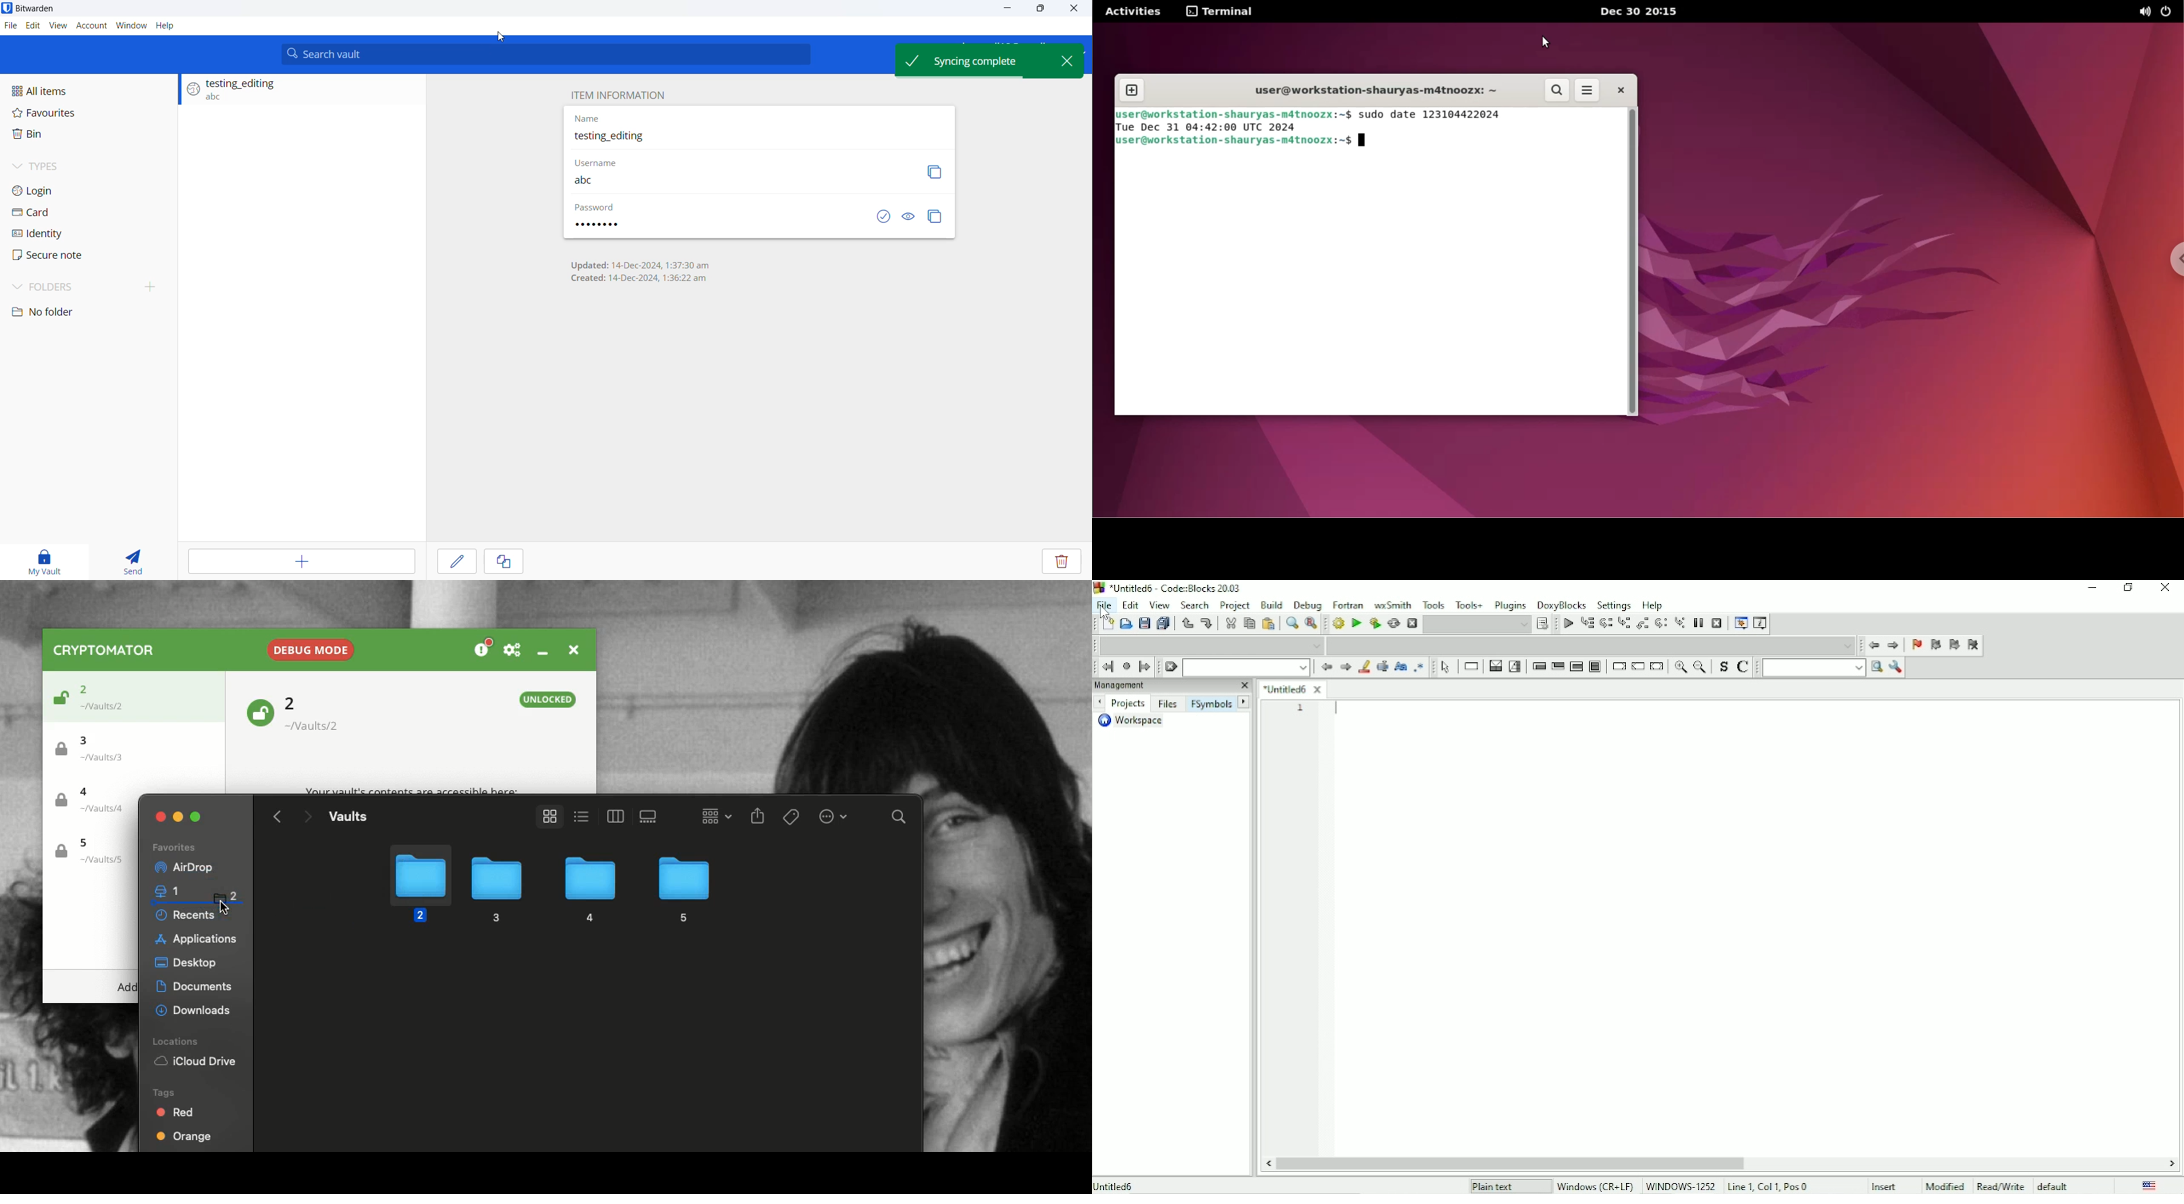 This screenshot has width=2184, height=1204. Describe the element at coordinates (457, 563) in the screenshot. I see `save` at that location.